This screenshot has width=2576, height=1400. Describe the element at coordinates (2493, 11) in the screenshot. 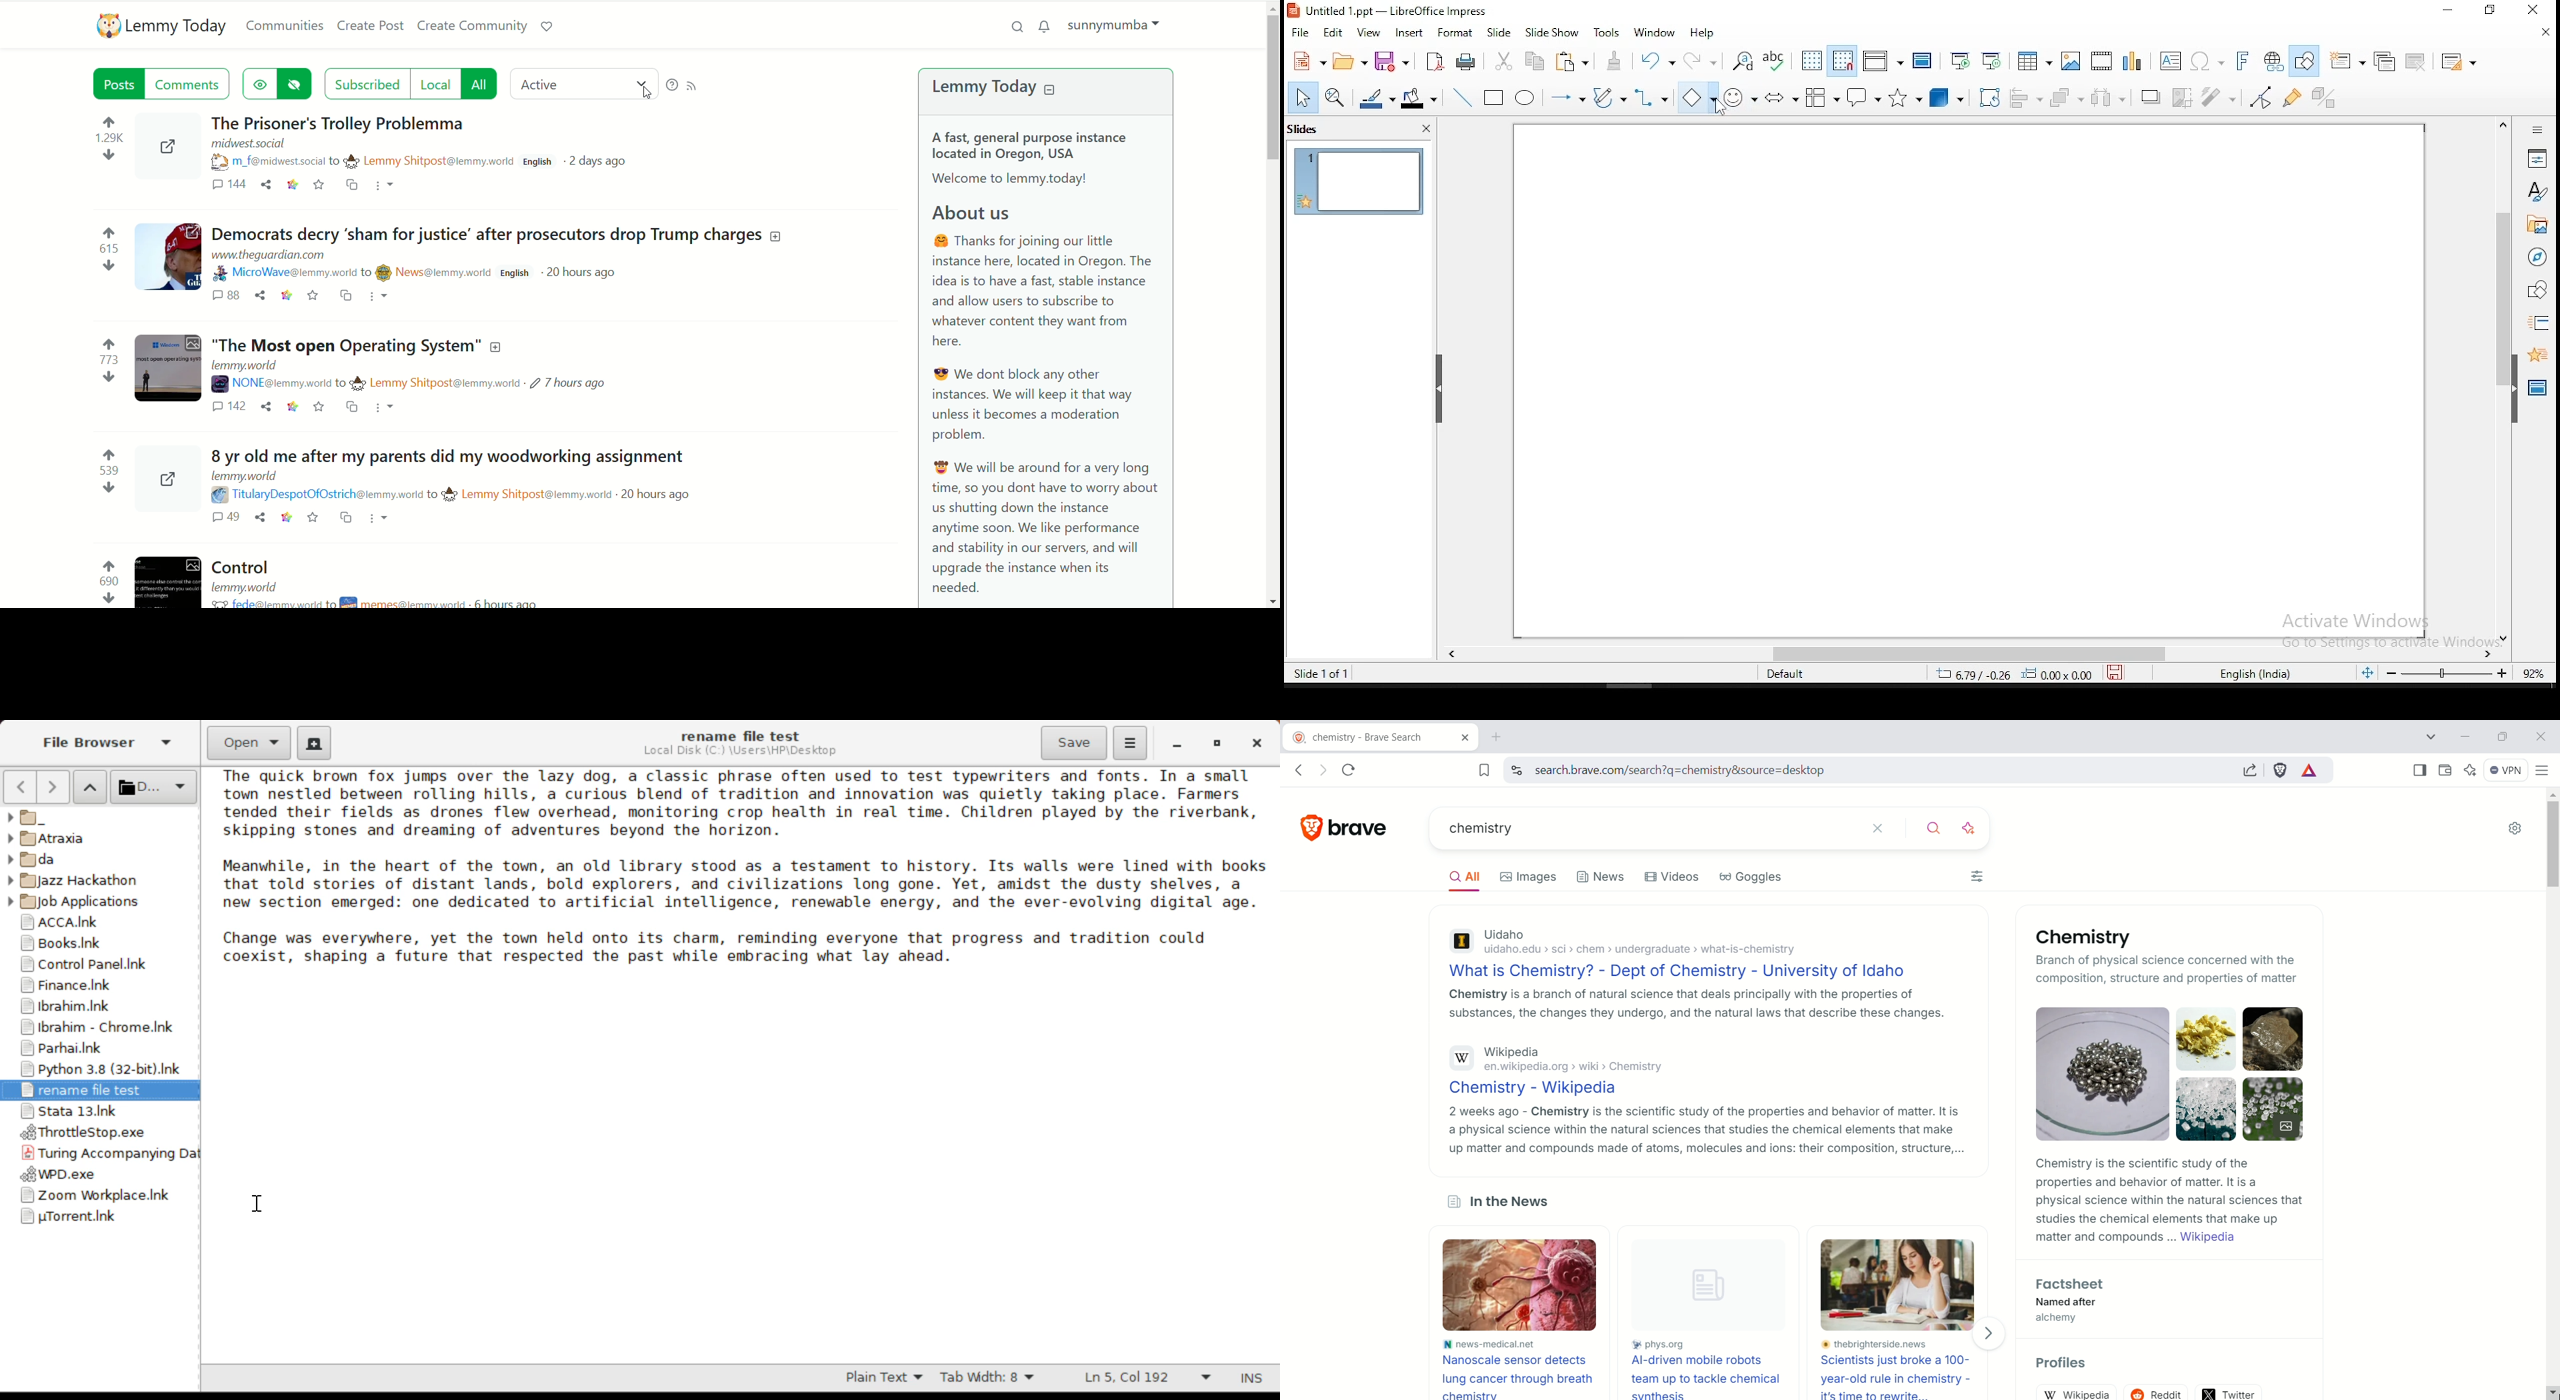

I see `maximize` at that location.